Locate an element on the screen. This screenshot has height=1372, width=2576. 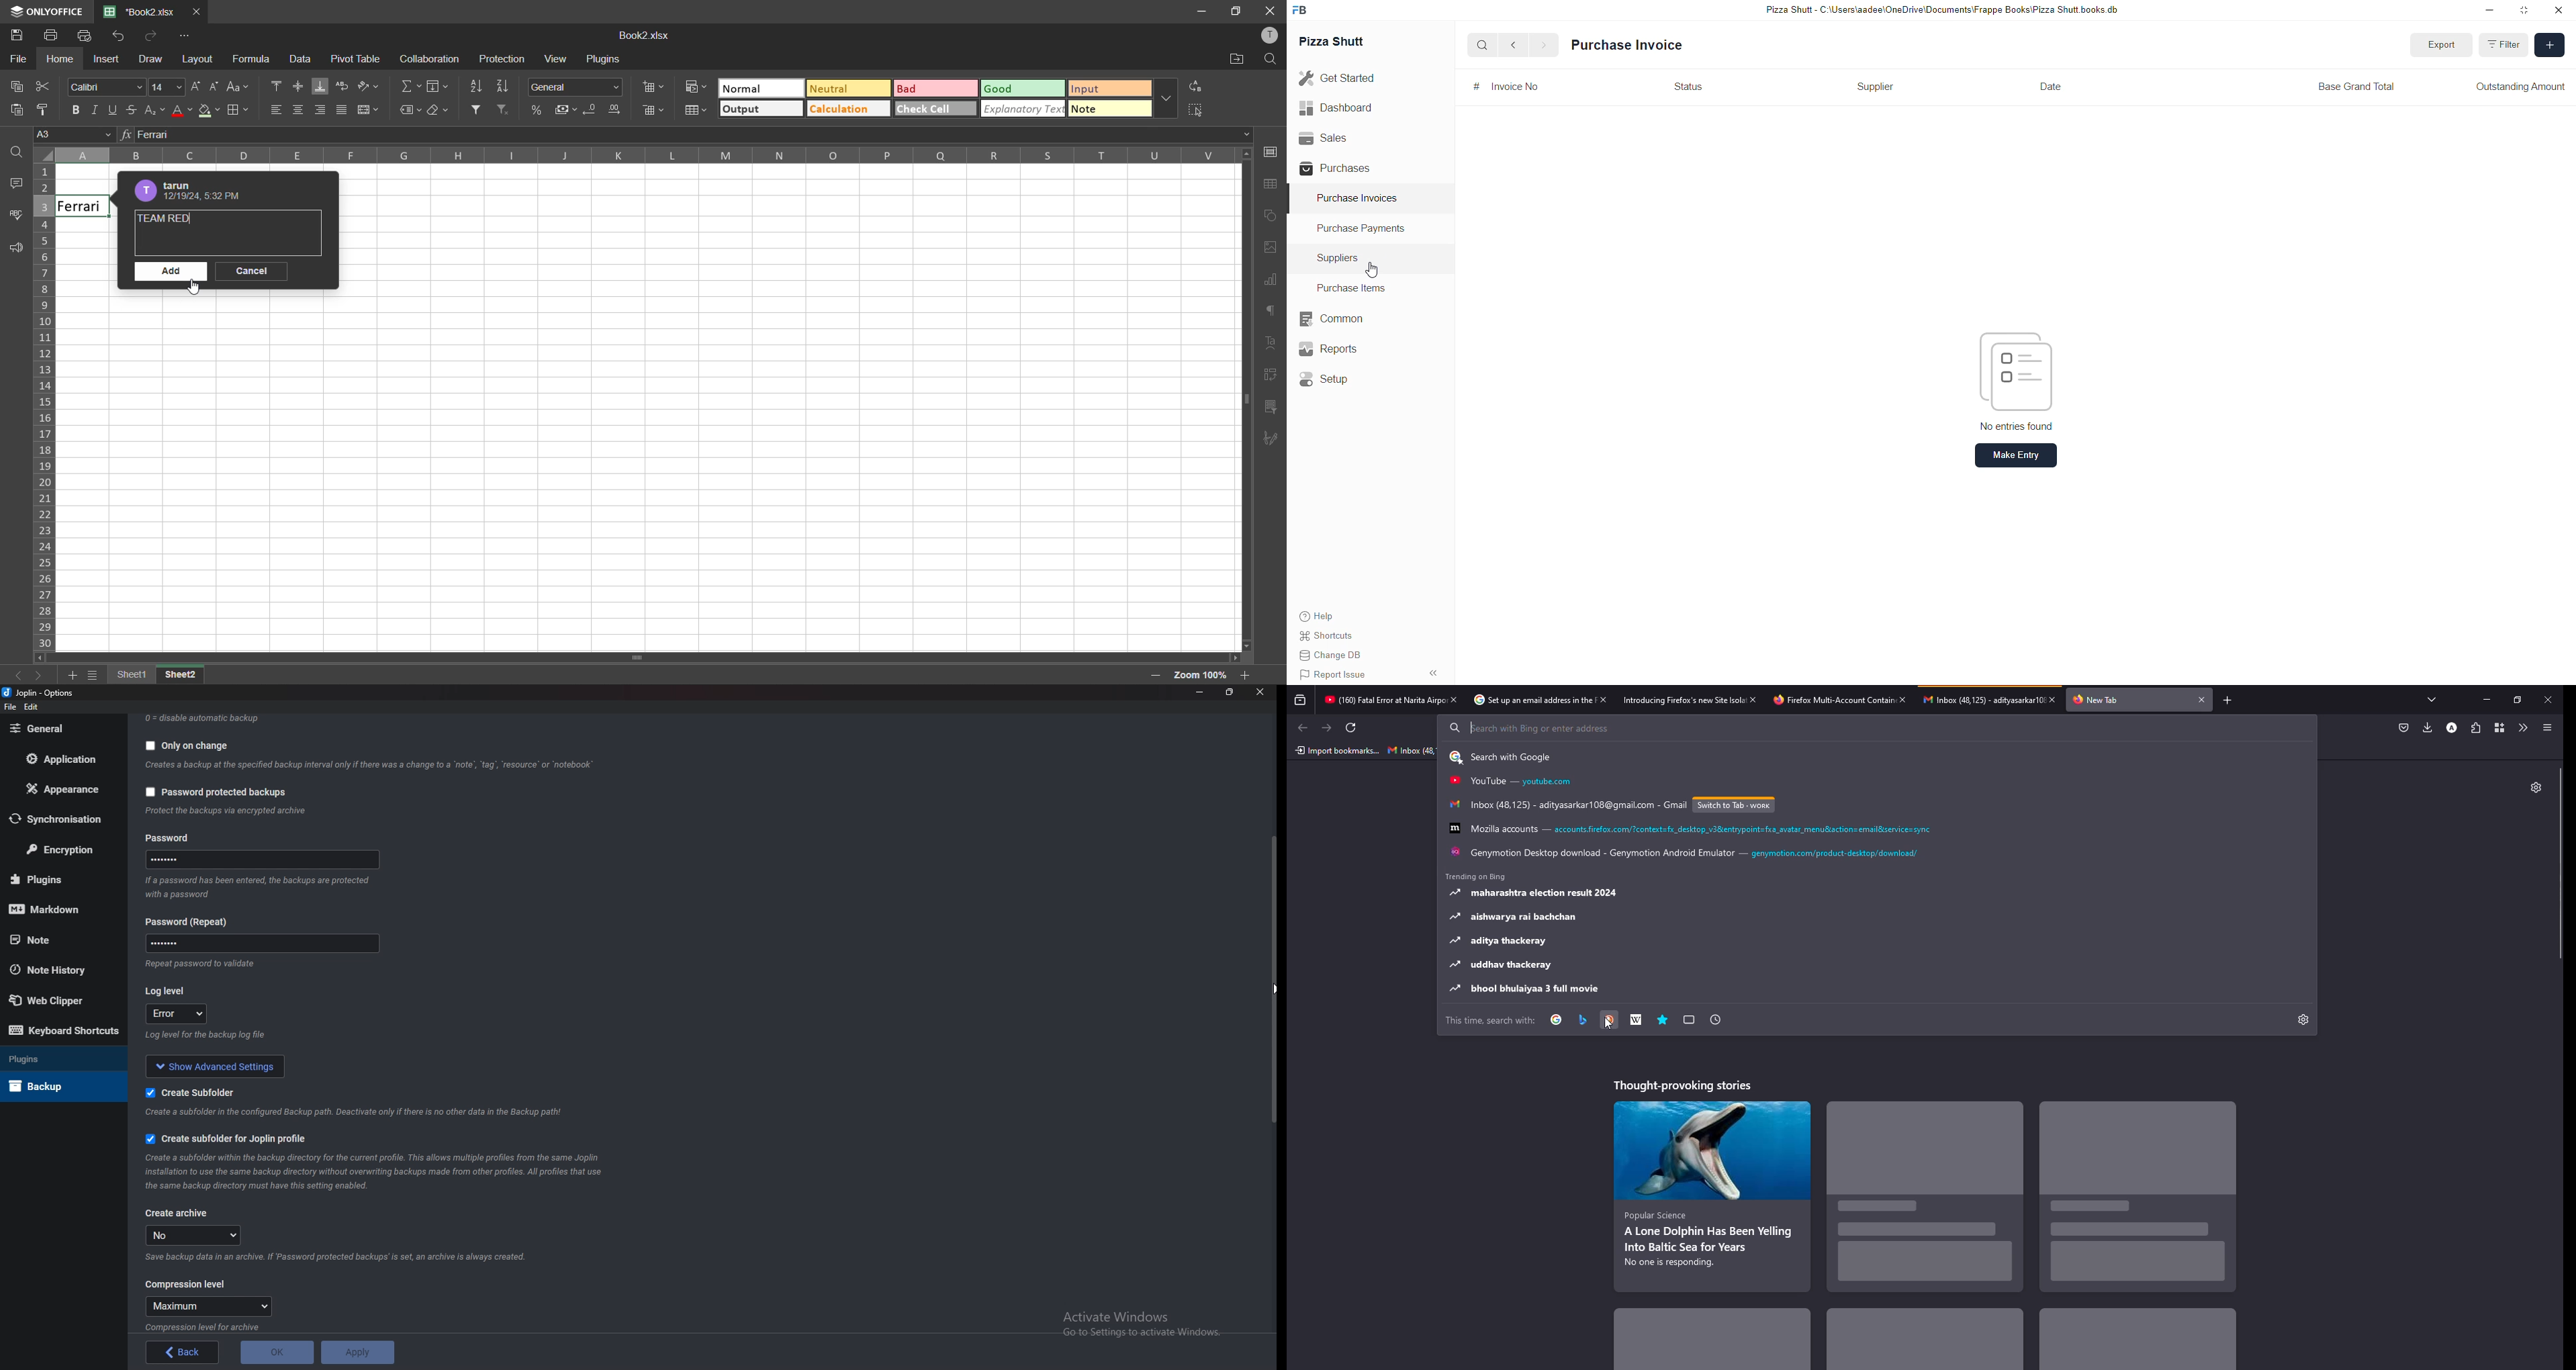
Log level is located at coordinates (169, 991).